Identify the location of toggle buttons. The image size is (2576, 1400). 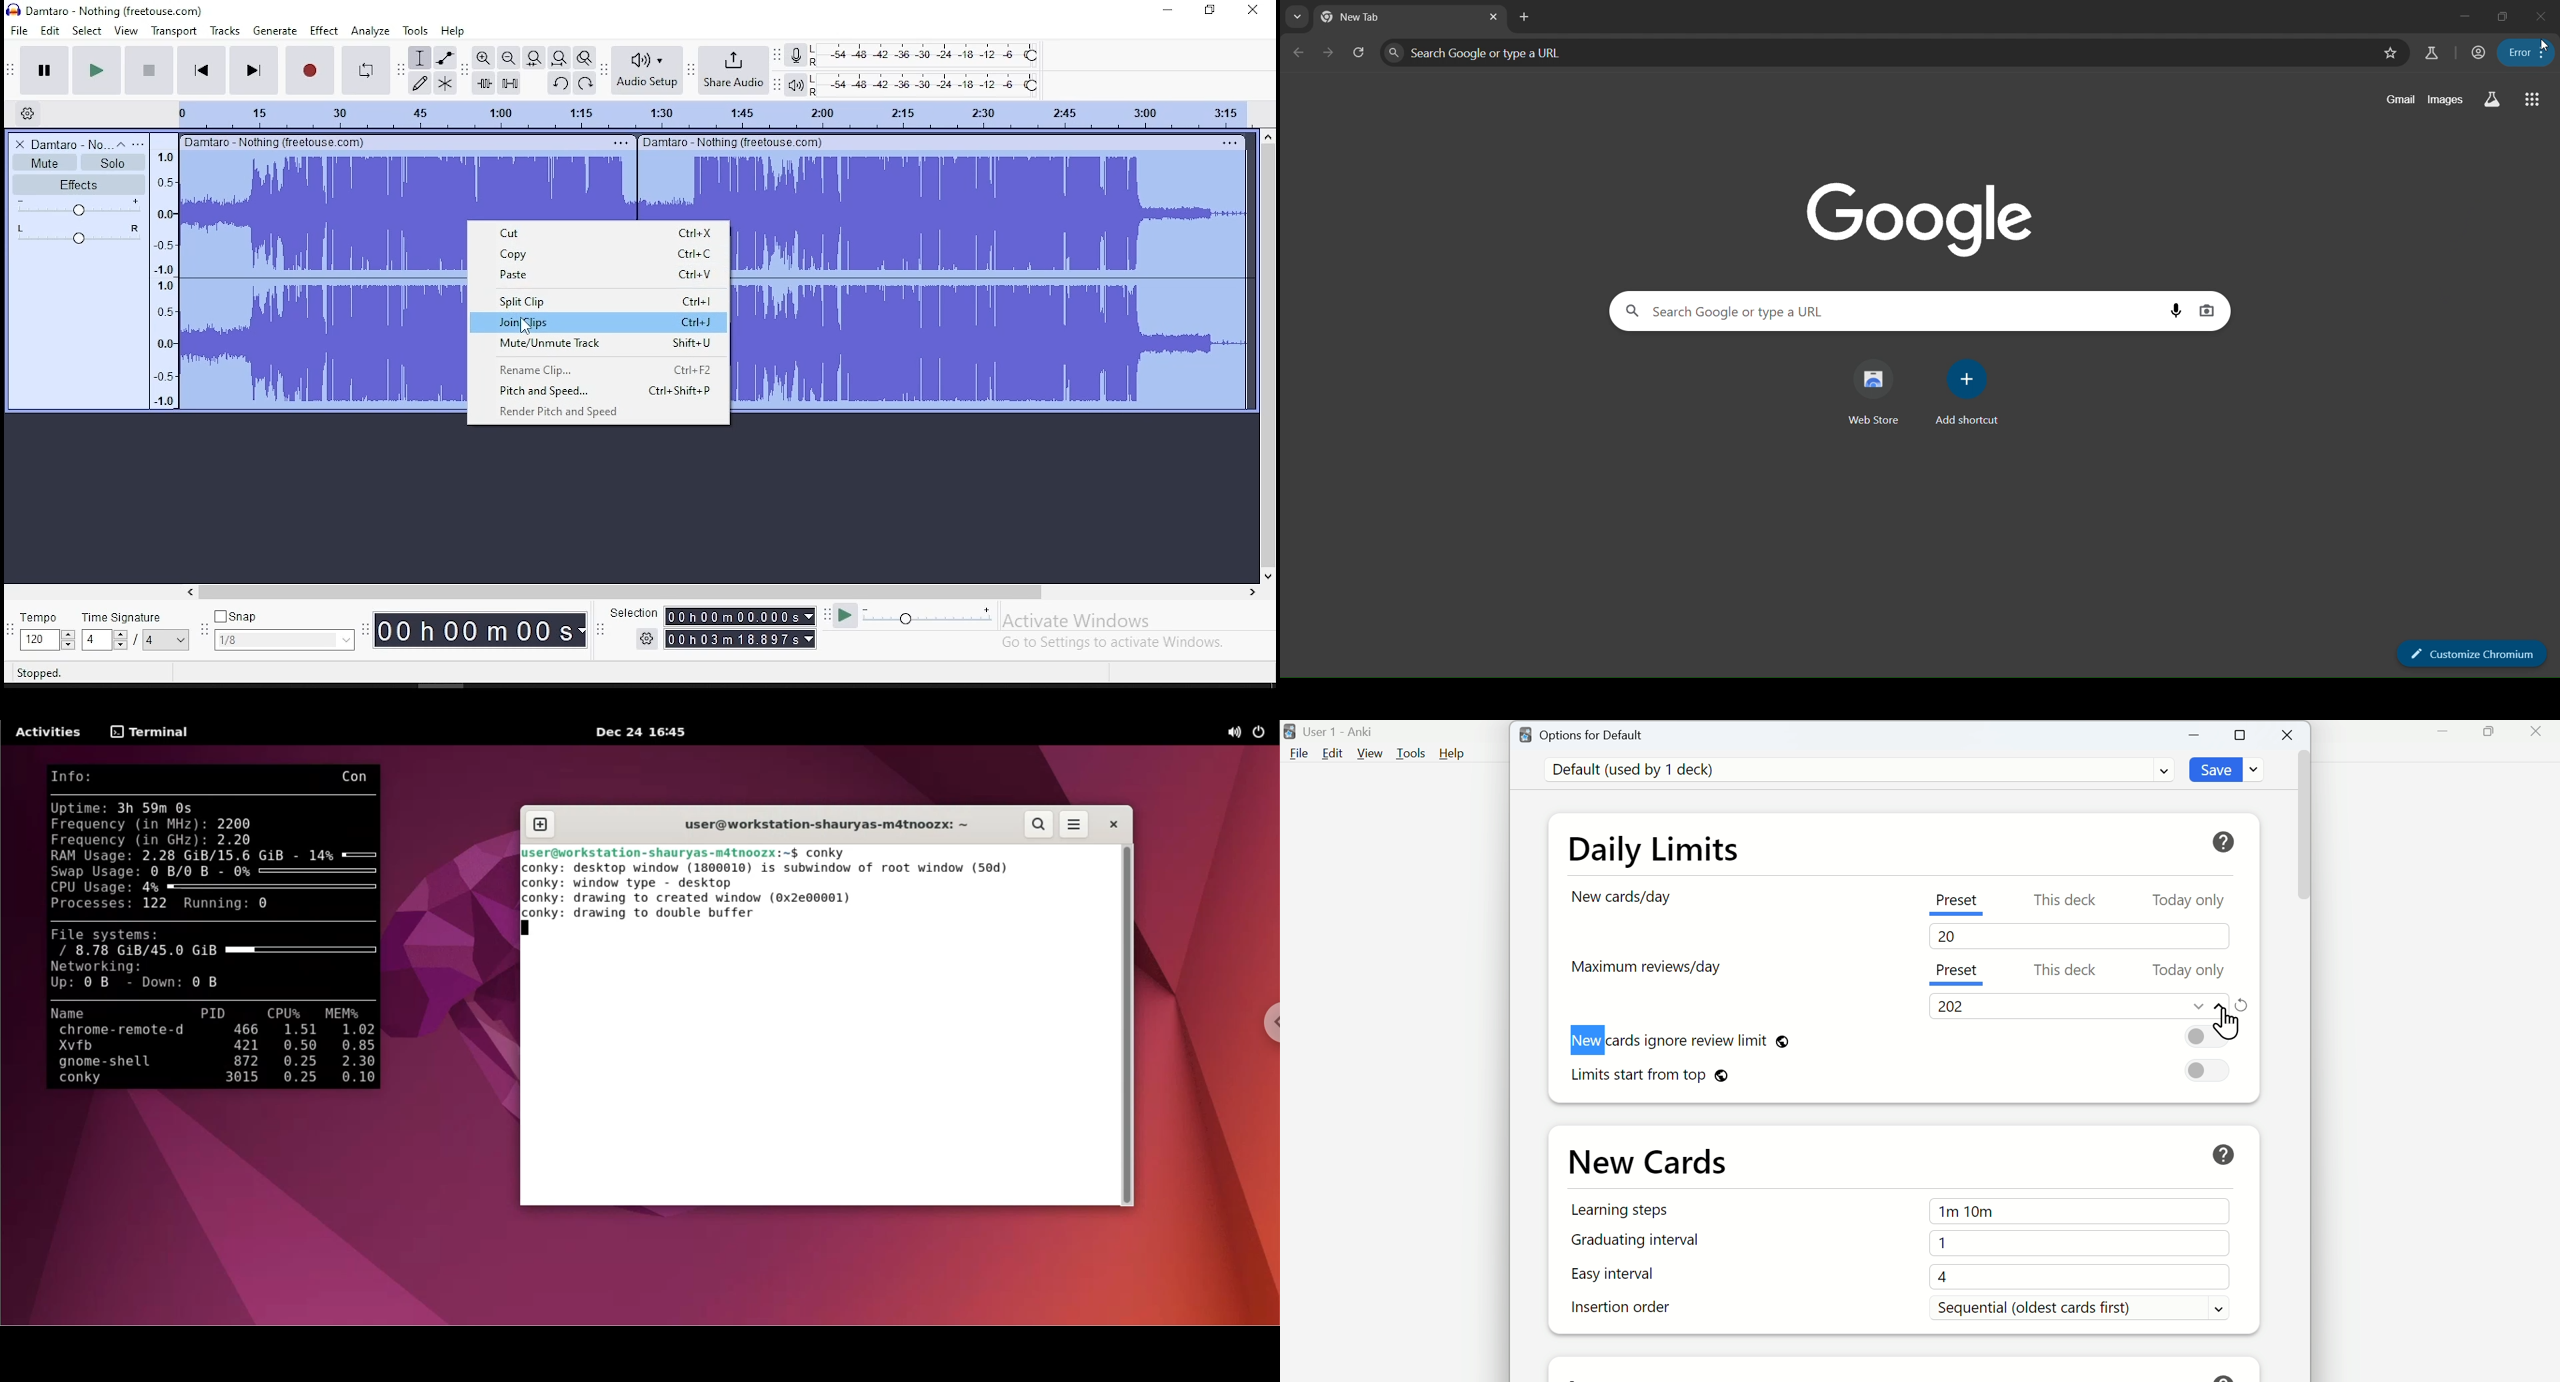
(106, 640).